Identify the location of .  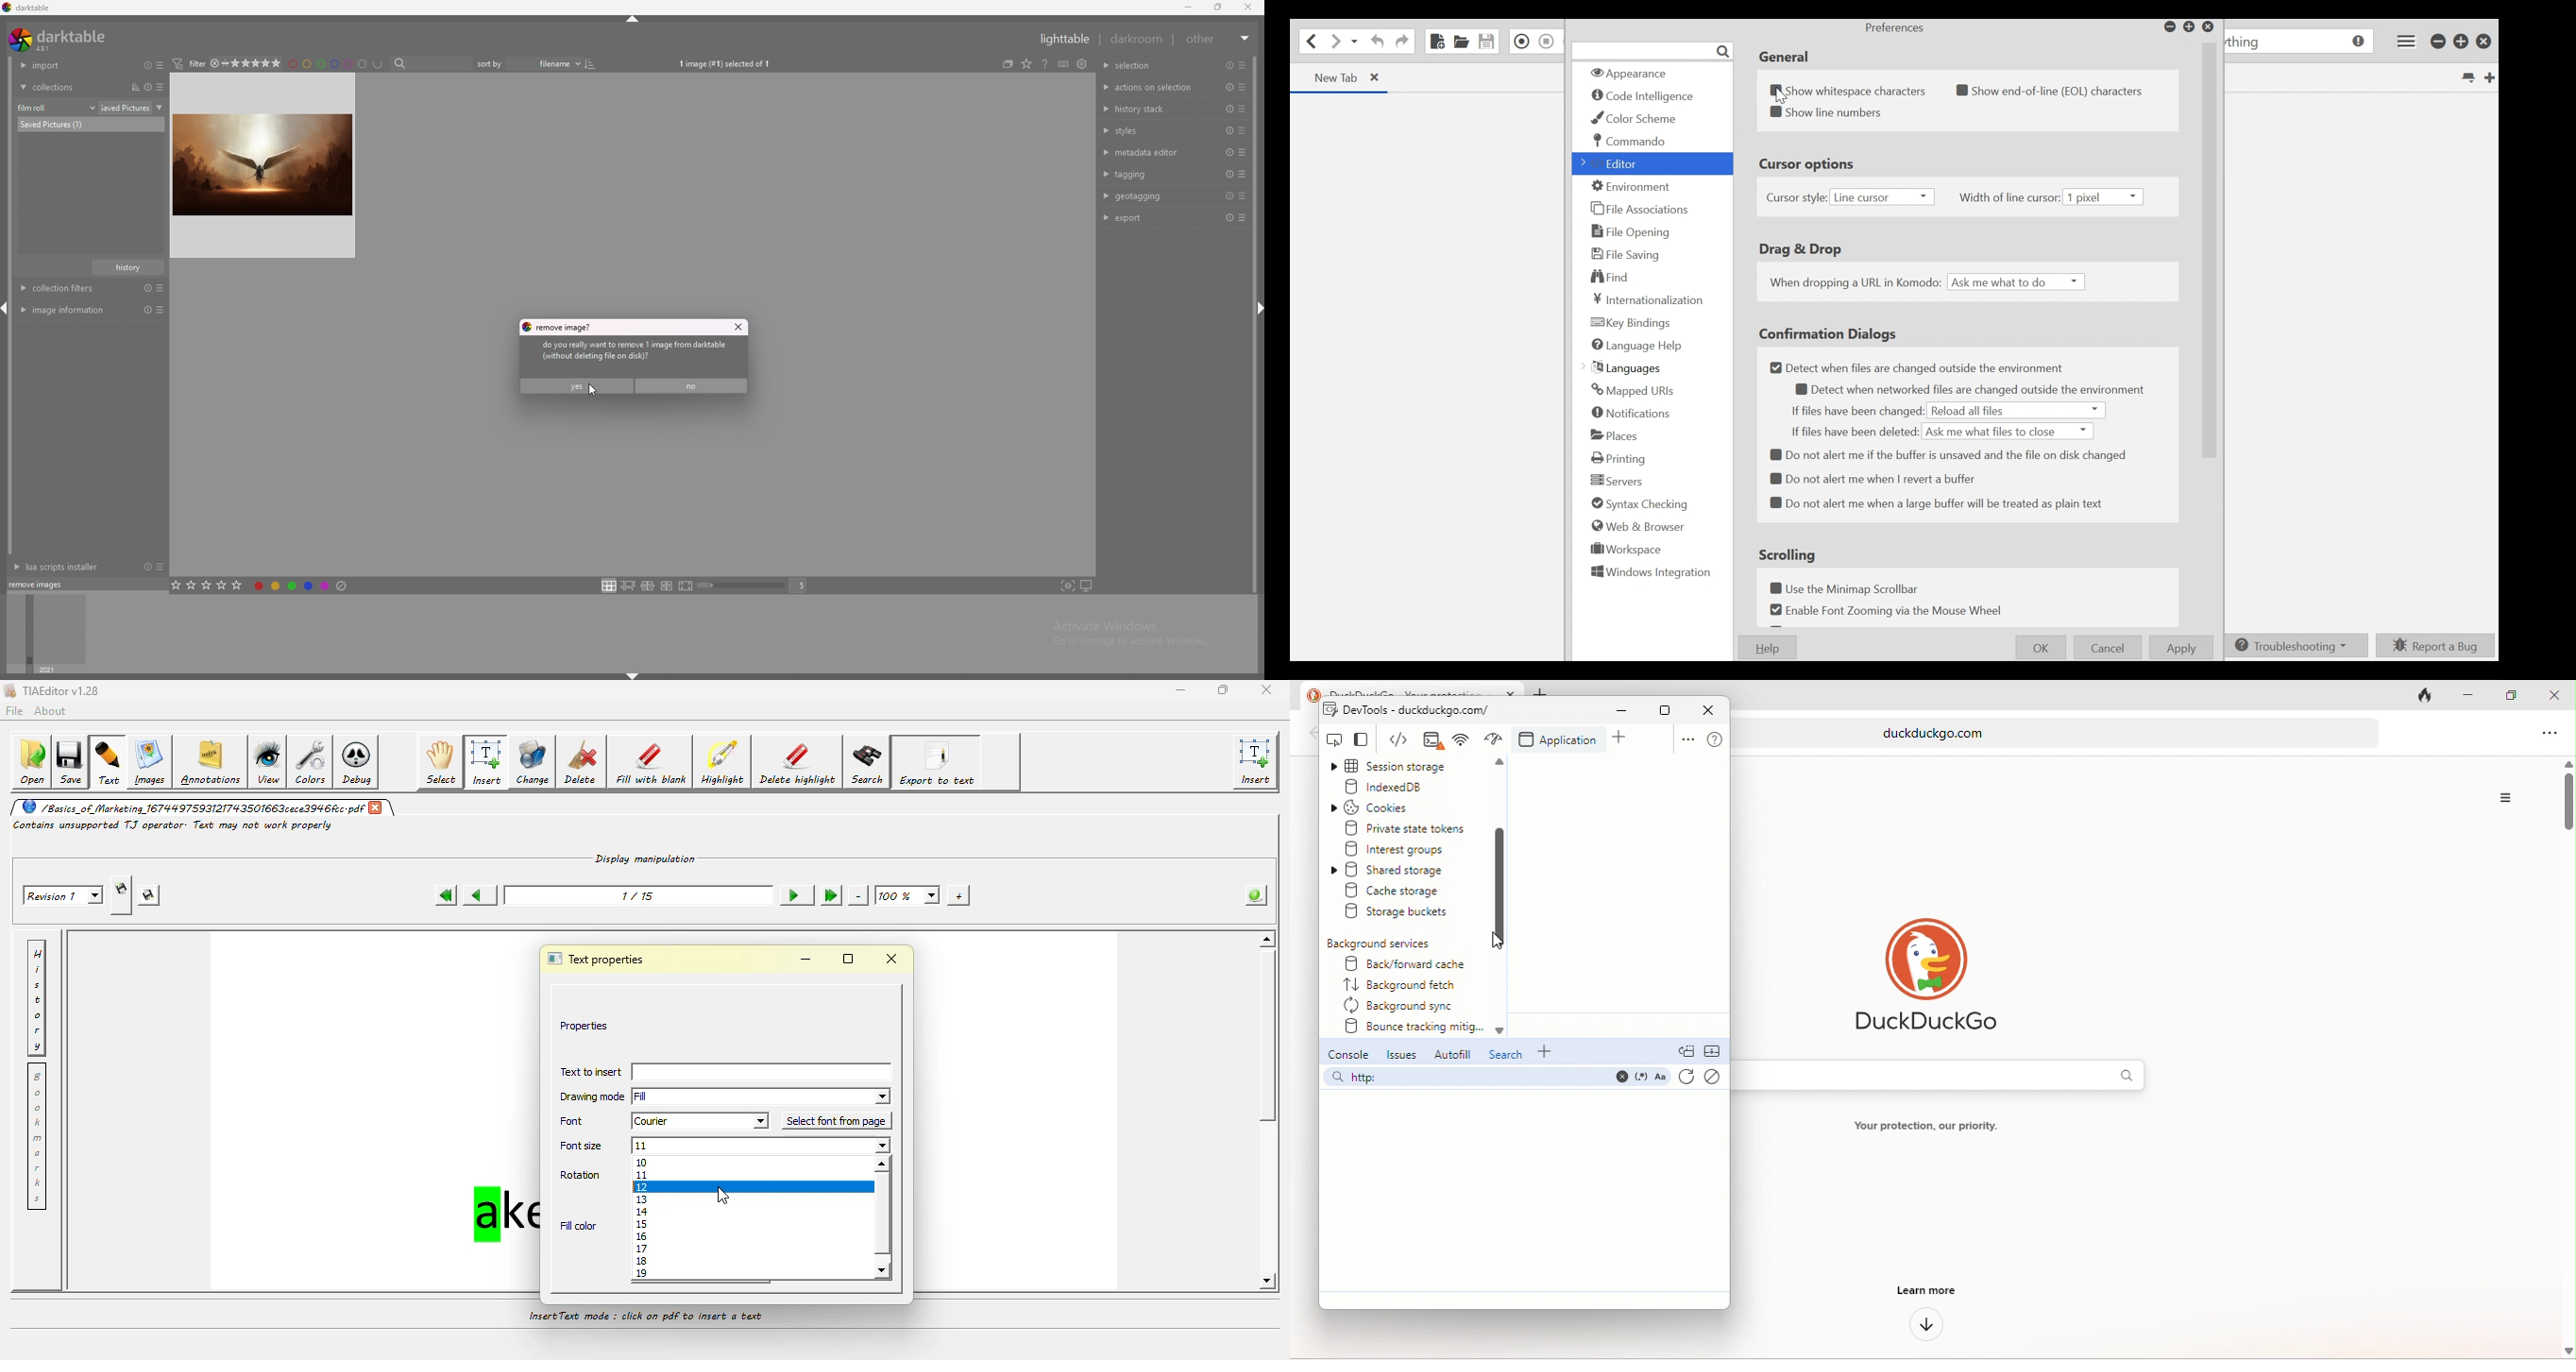
(1244, 175).